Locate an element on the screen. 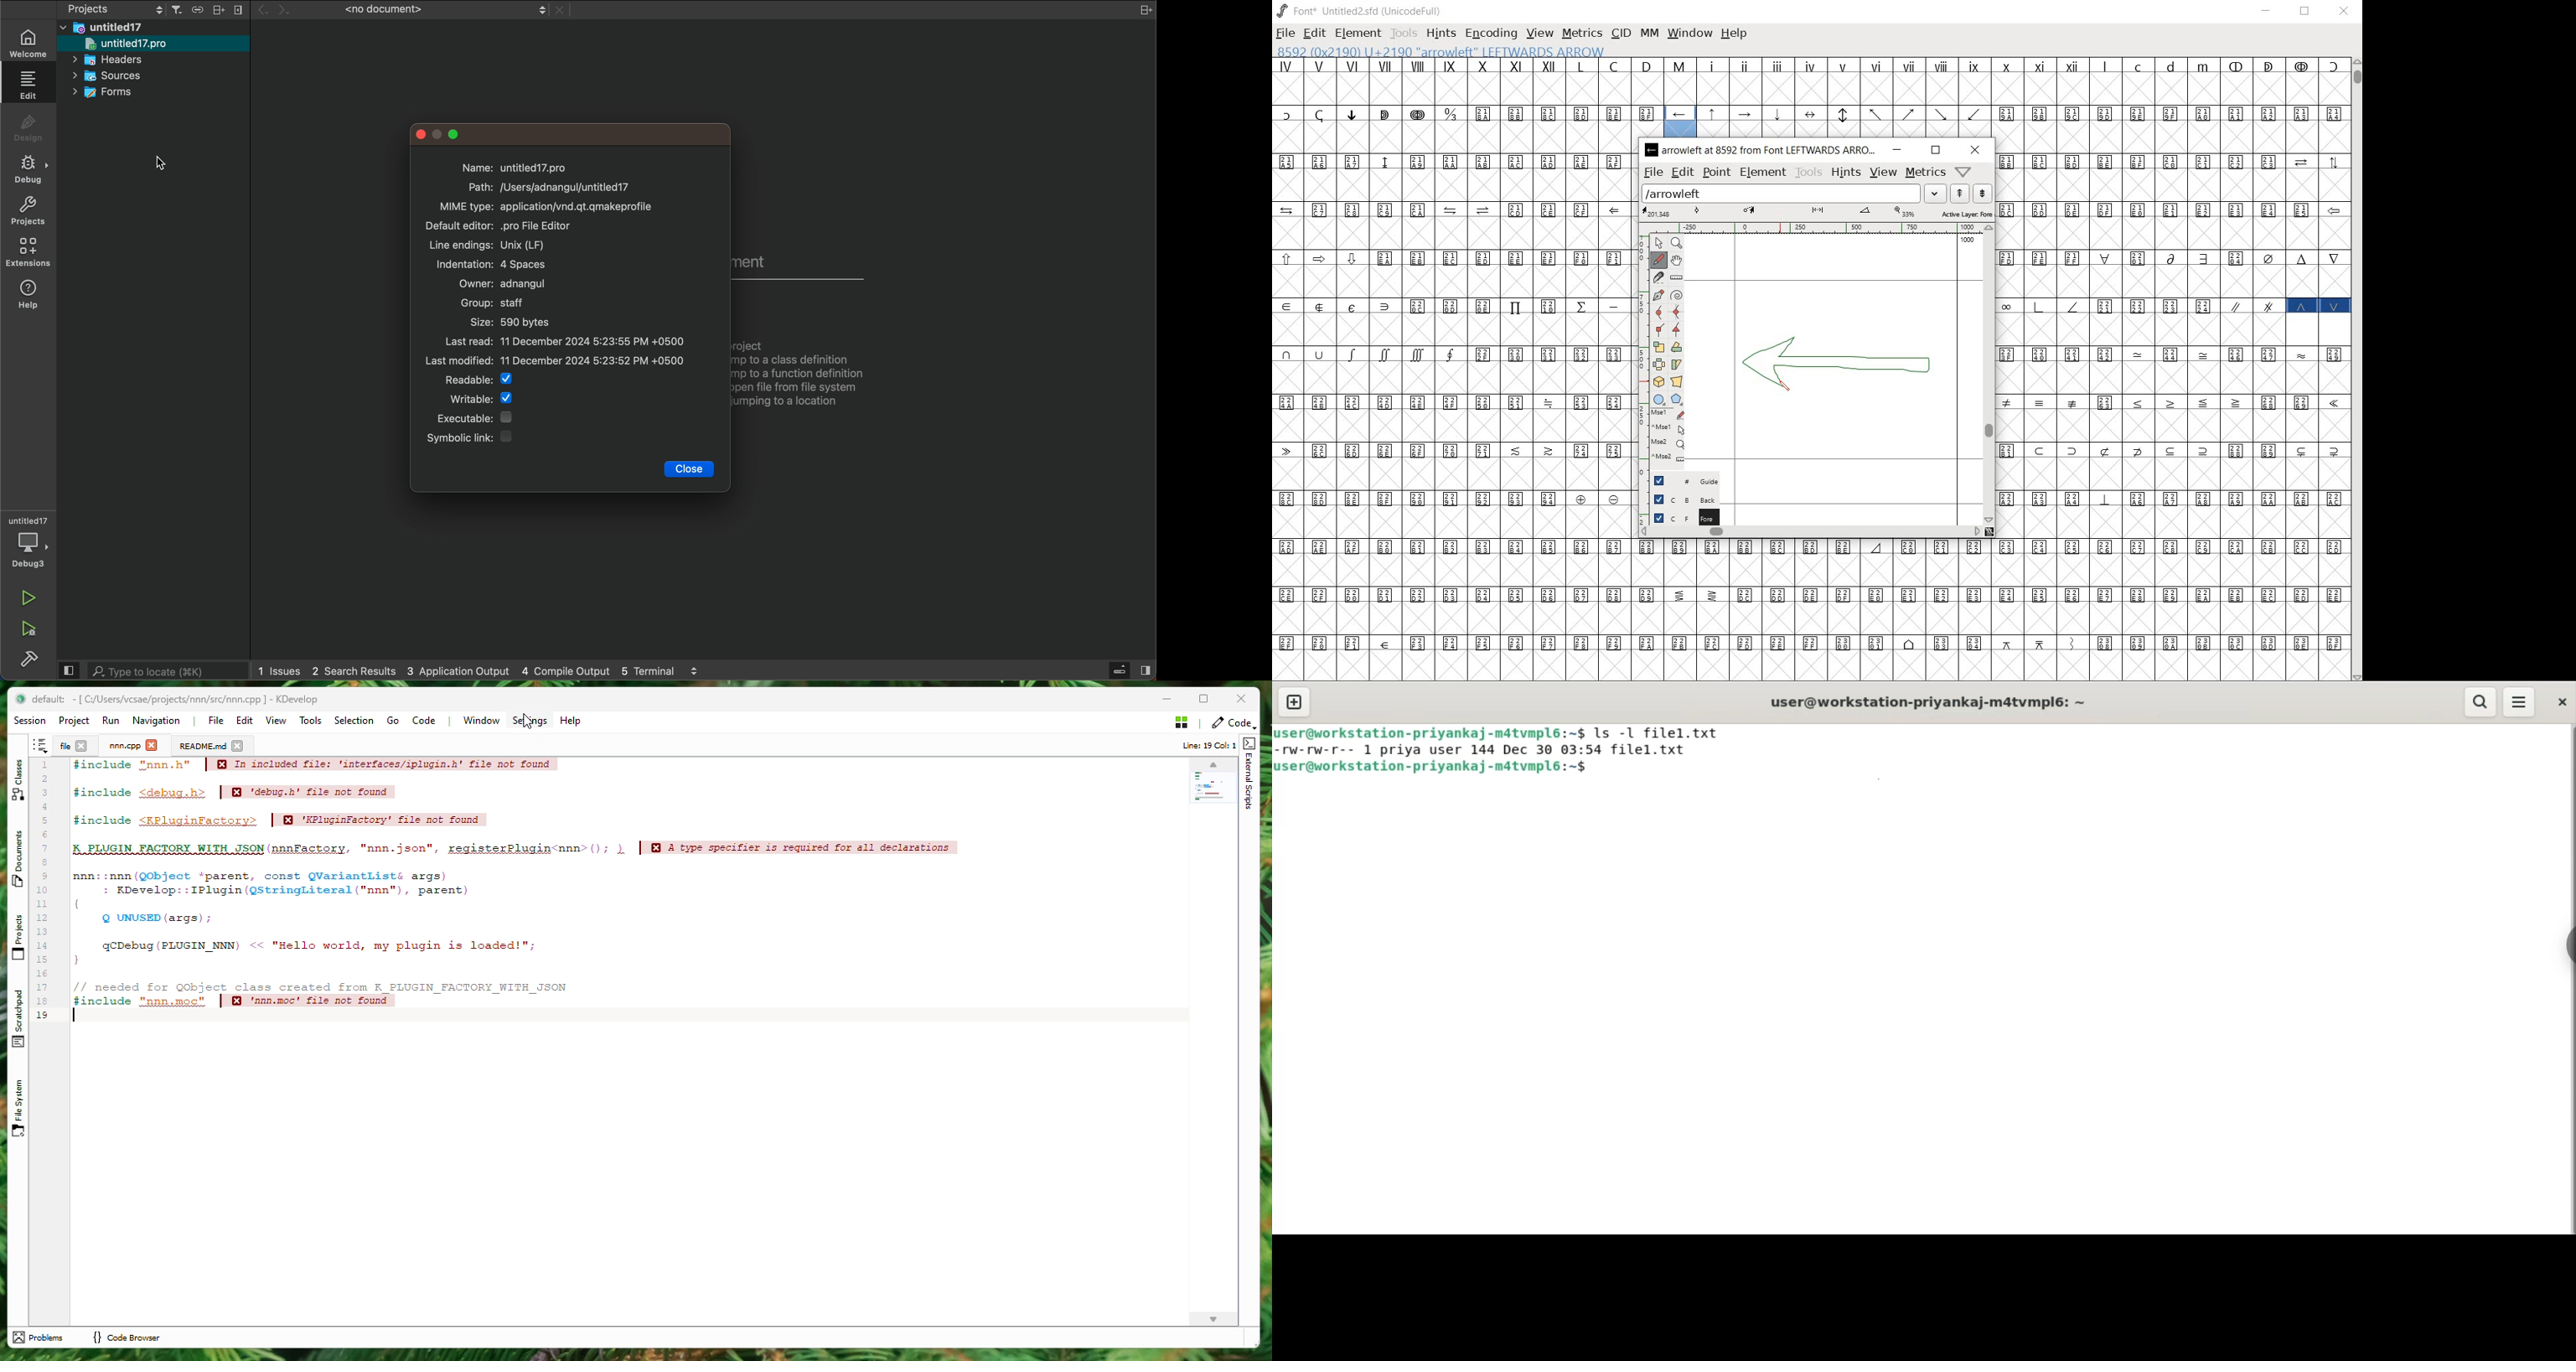 The image size is (2576, 1372). debugger is located at coordinates (31, 541).